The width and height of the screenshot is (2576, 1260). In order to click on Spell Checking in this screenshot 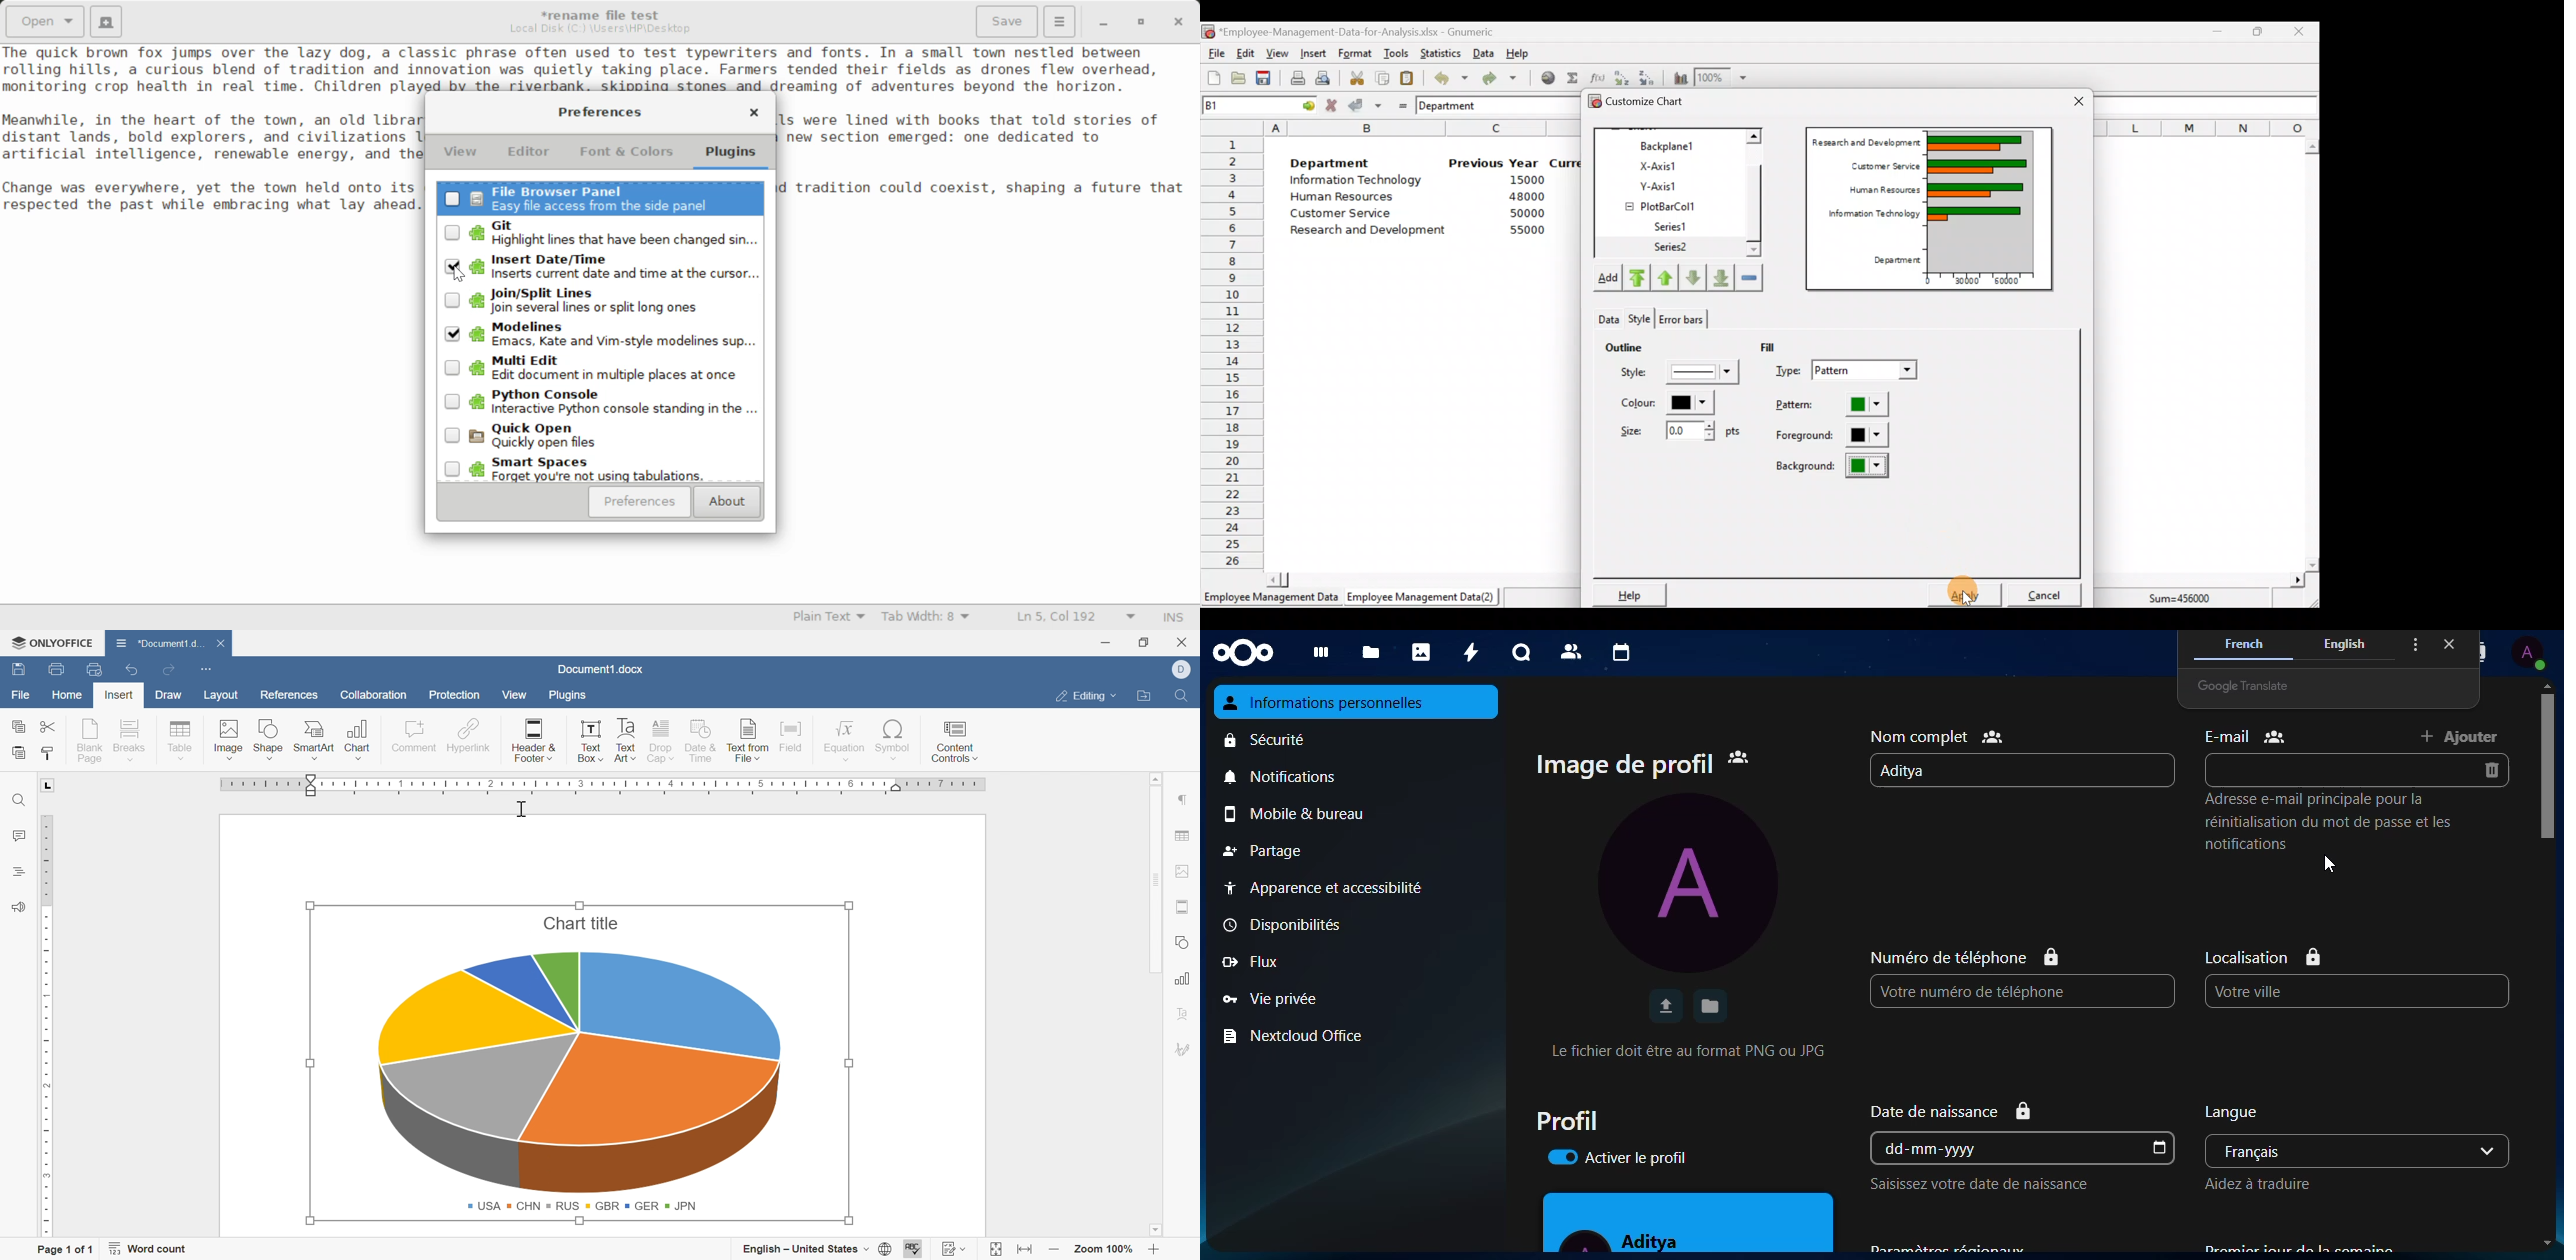, I will do `click(17, 872)`.